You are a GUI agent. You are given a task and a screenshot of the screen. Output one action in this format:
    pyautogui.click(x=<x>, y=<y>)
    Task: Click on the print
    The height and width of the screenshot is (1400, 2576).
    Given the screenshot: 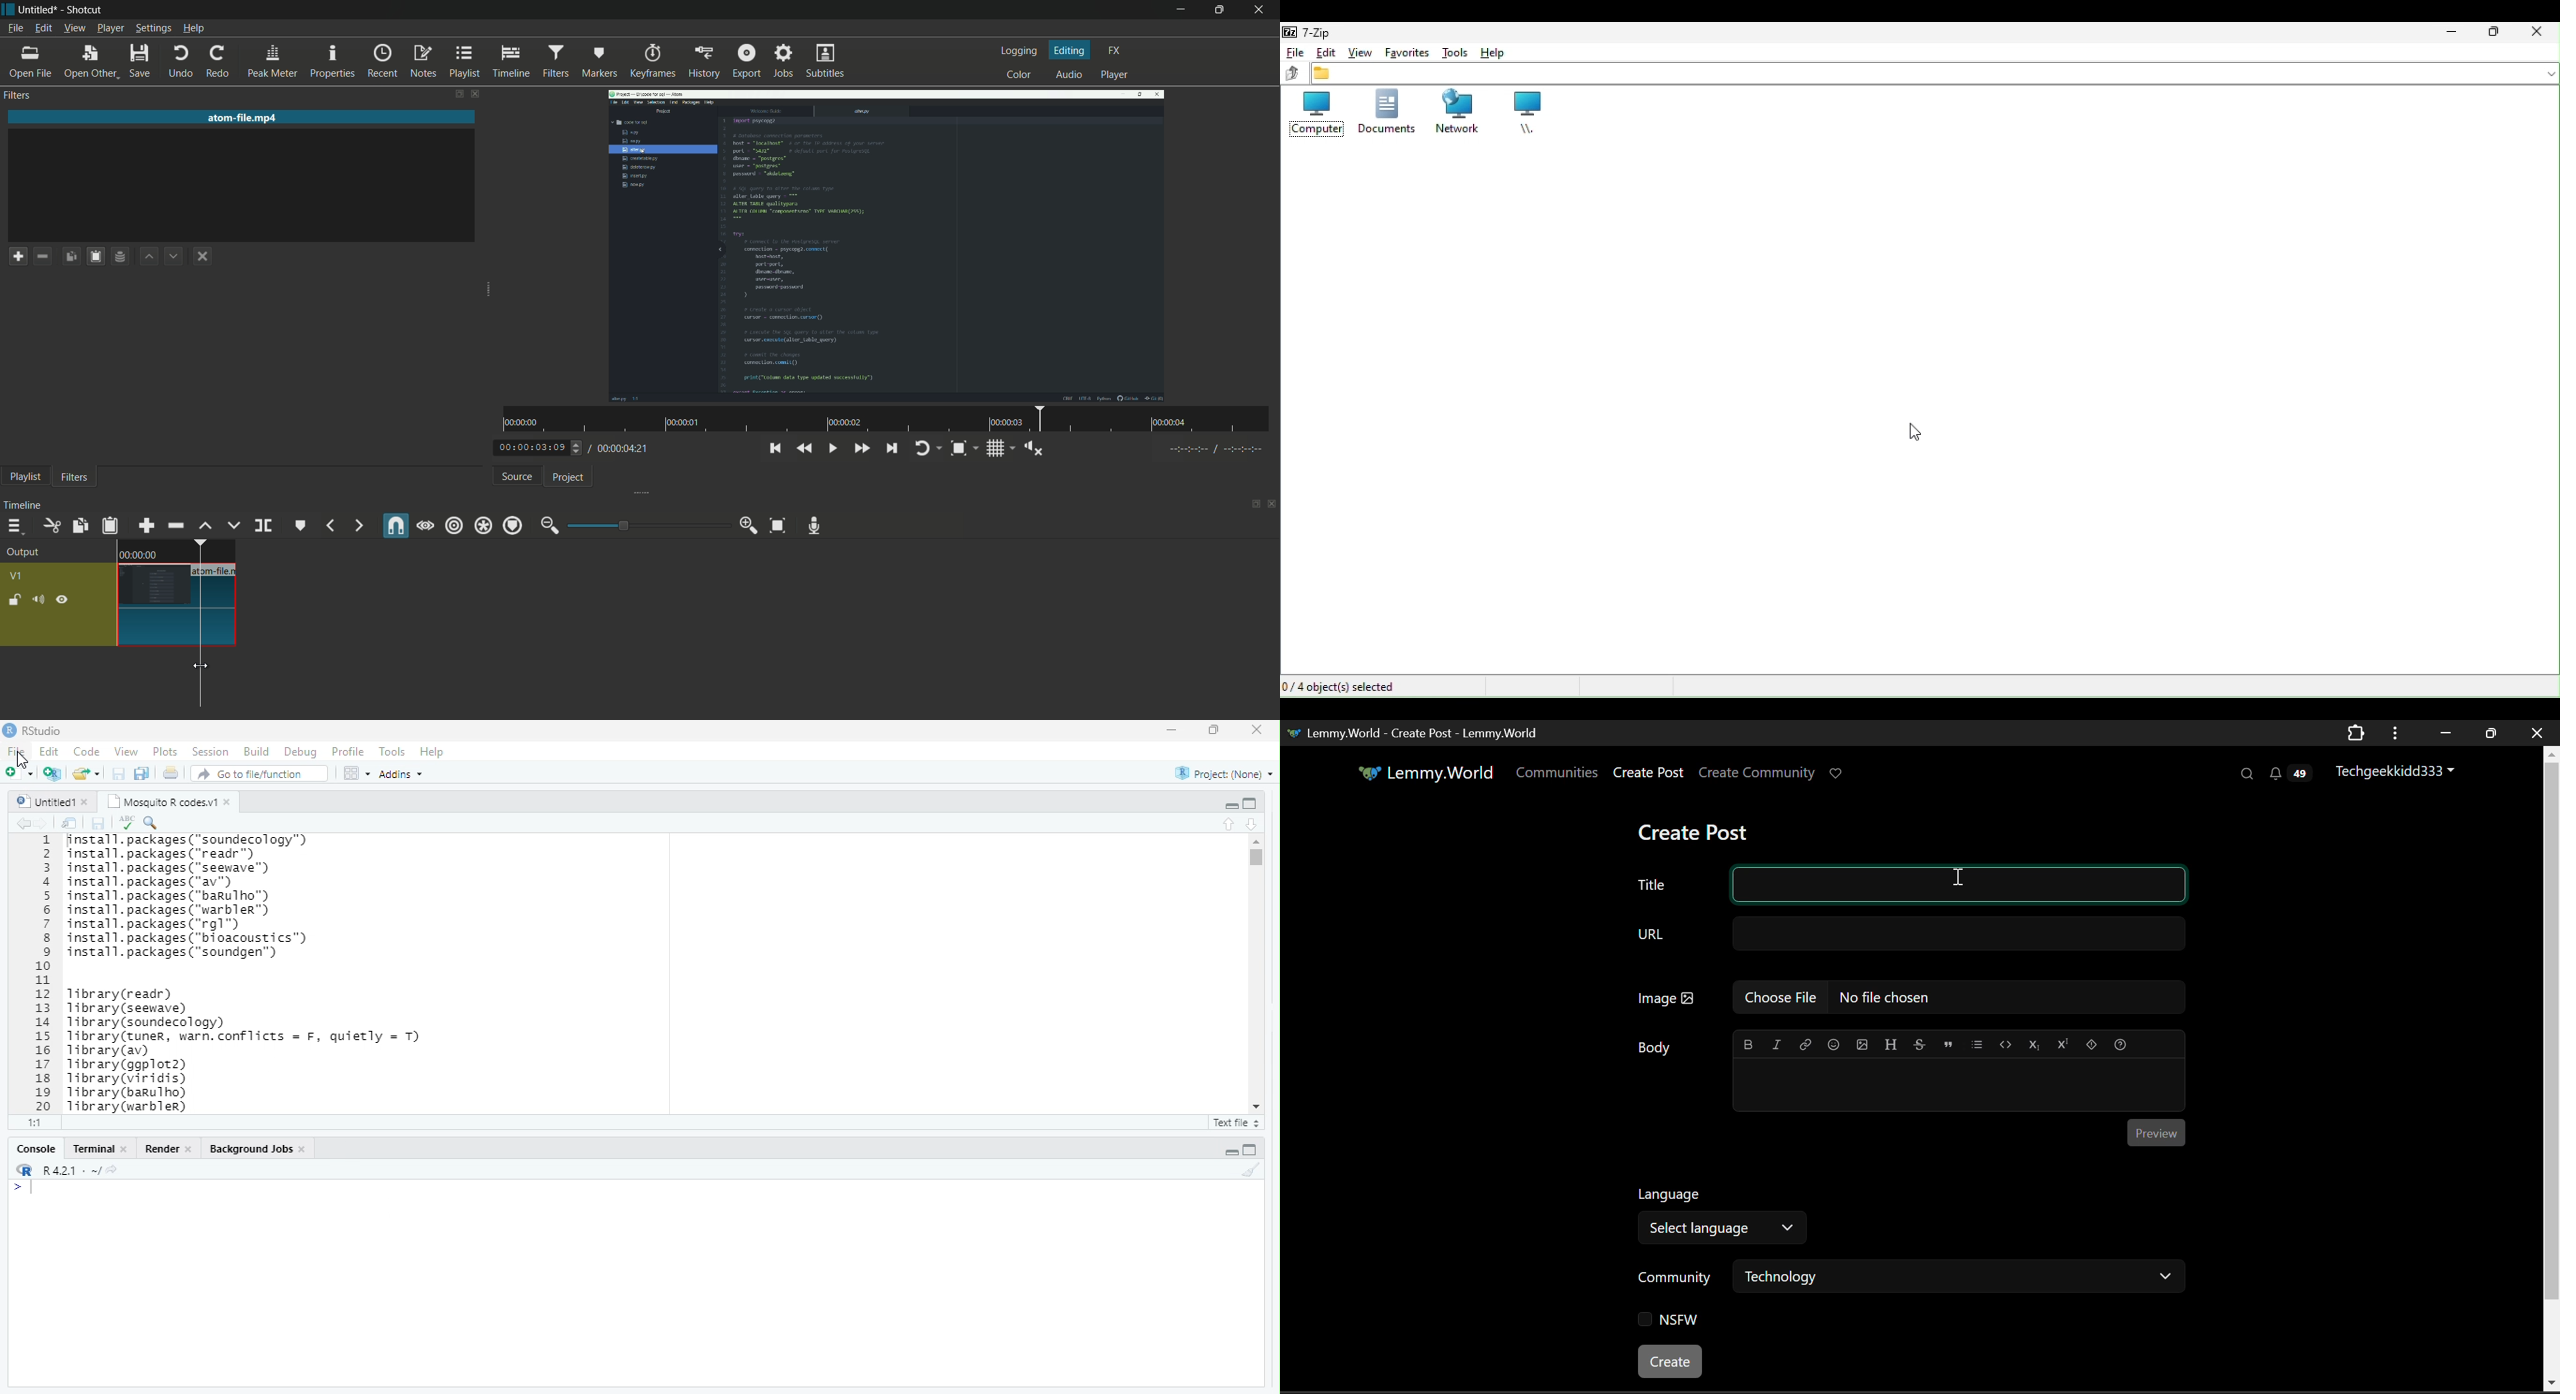 What is the action you would take?
    pyautogui.click(x=171, y=772)
    